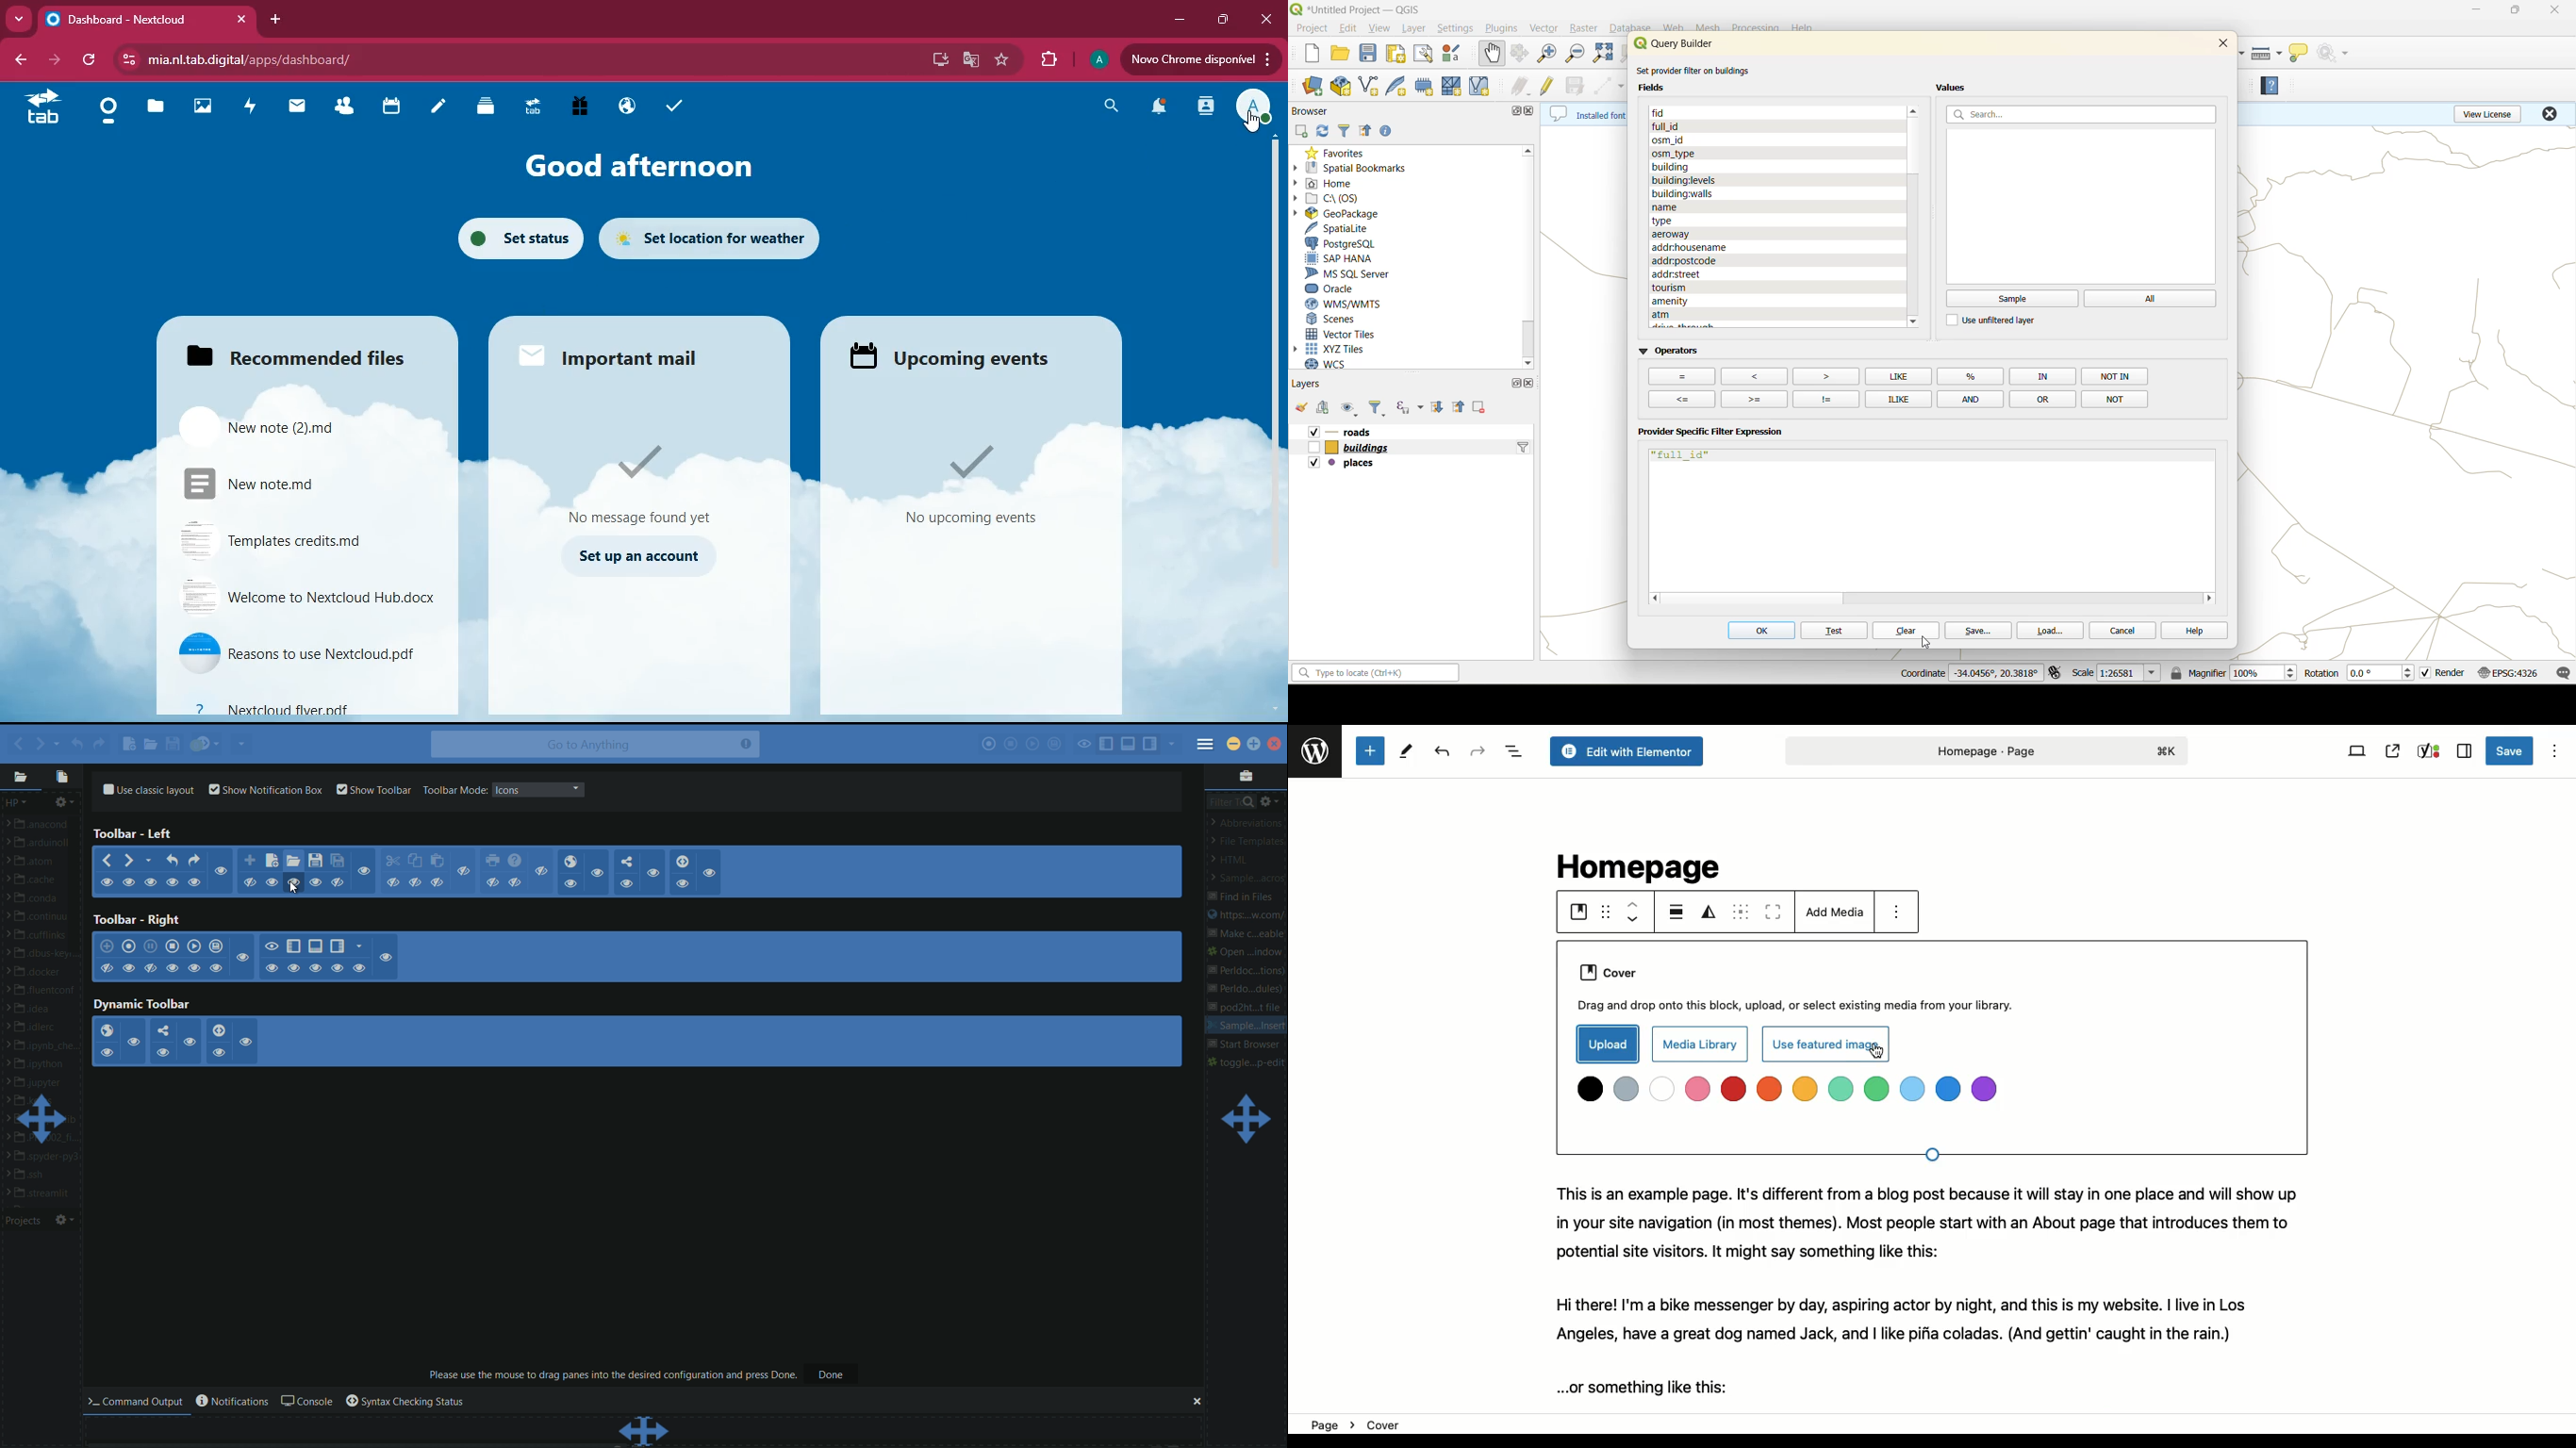  What do you see at coordinates (1458, 406) in the screenshot?
I see `collapse all` at bounding box center [1458, 406].